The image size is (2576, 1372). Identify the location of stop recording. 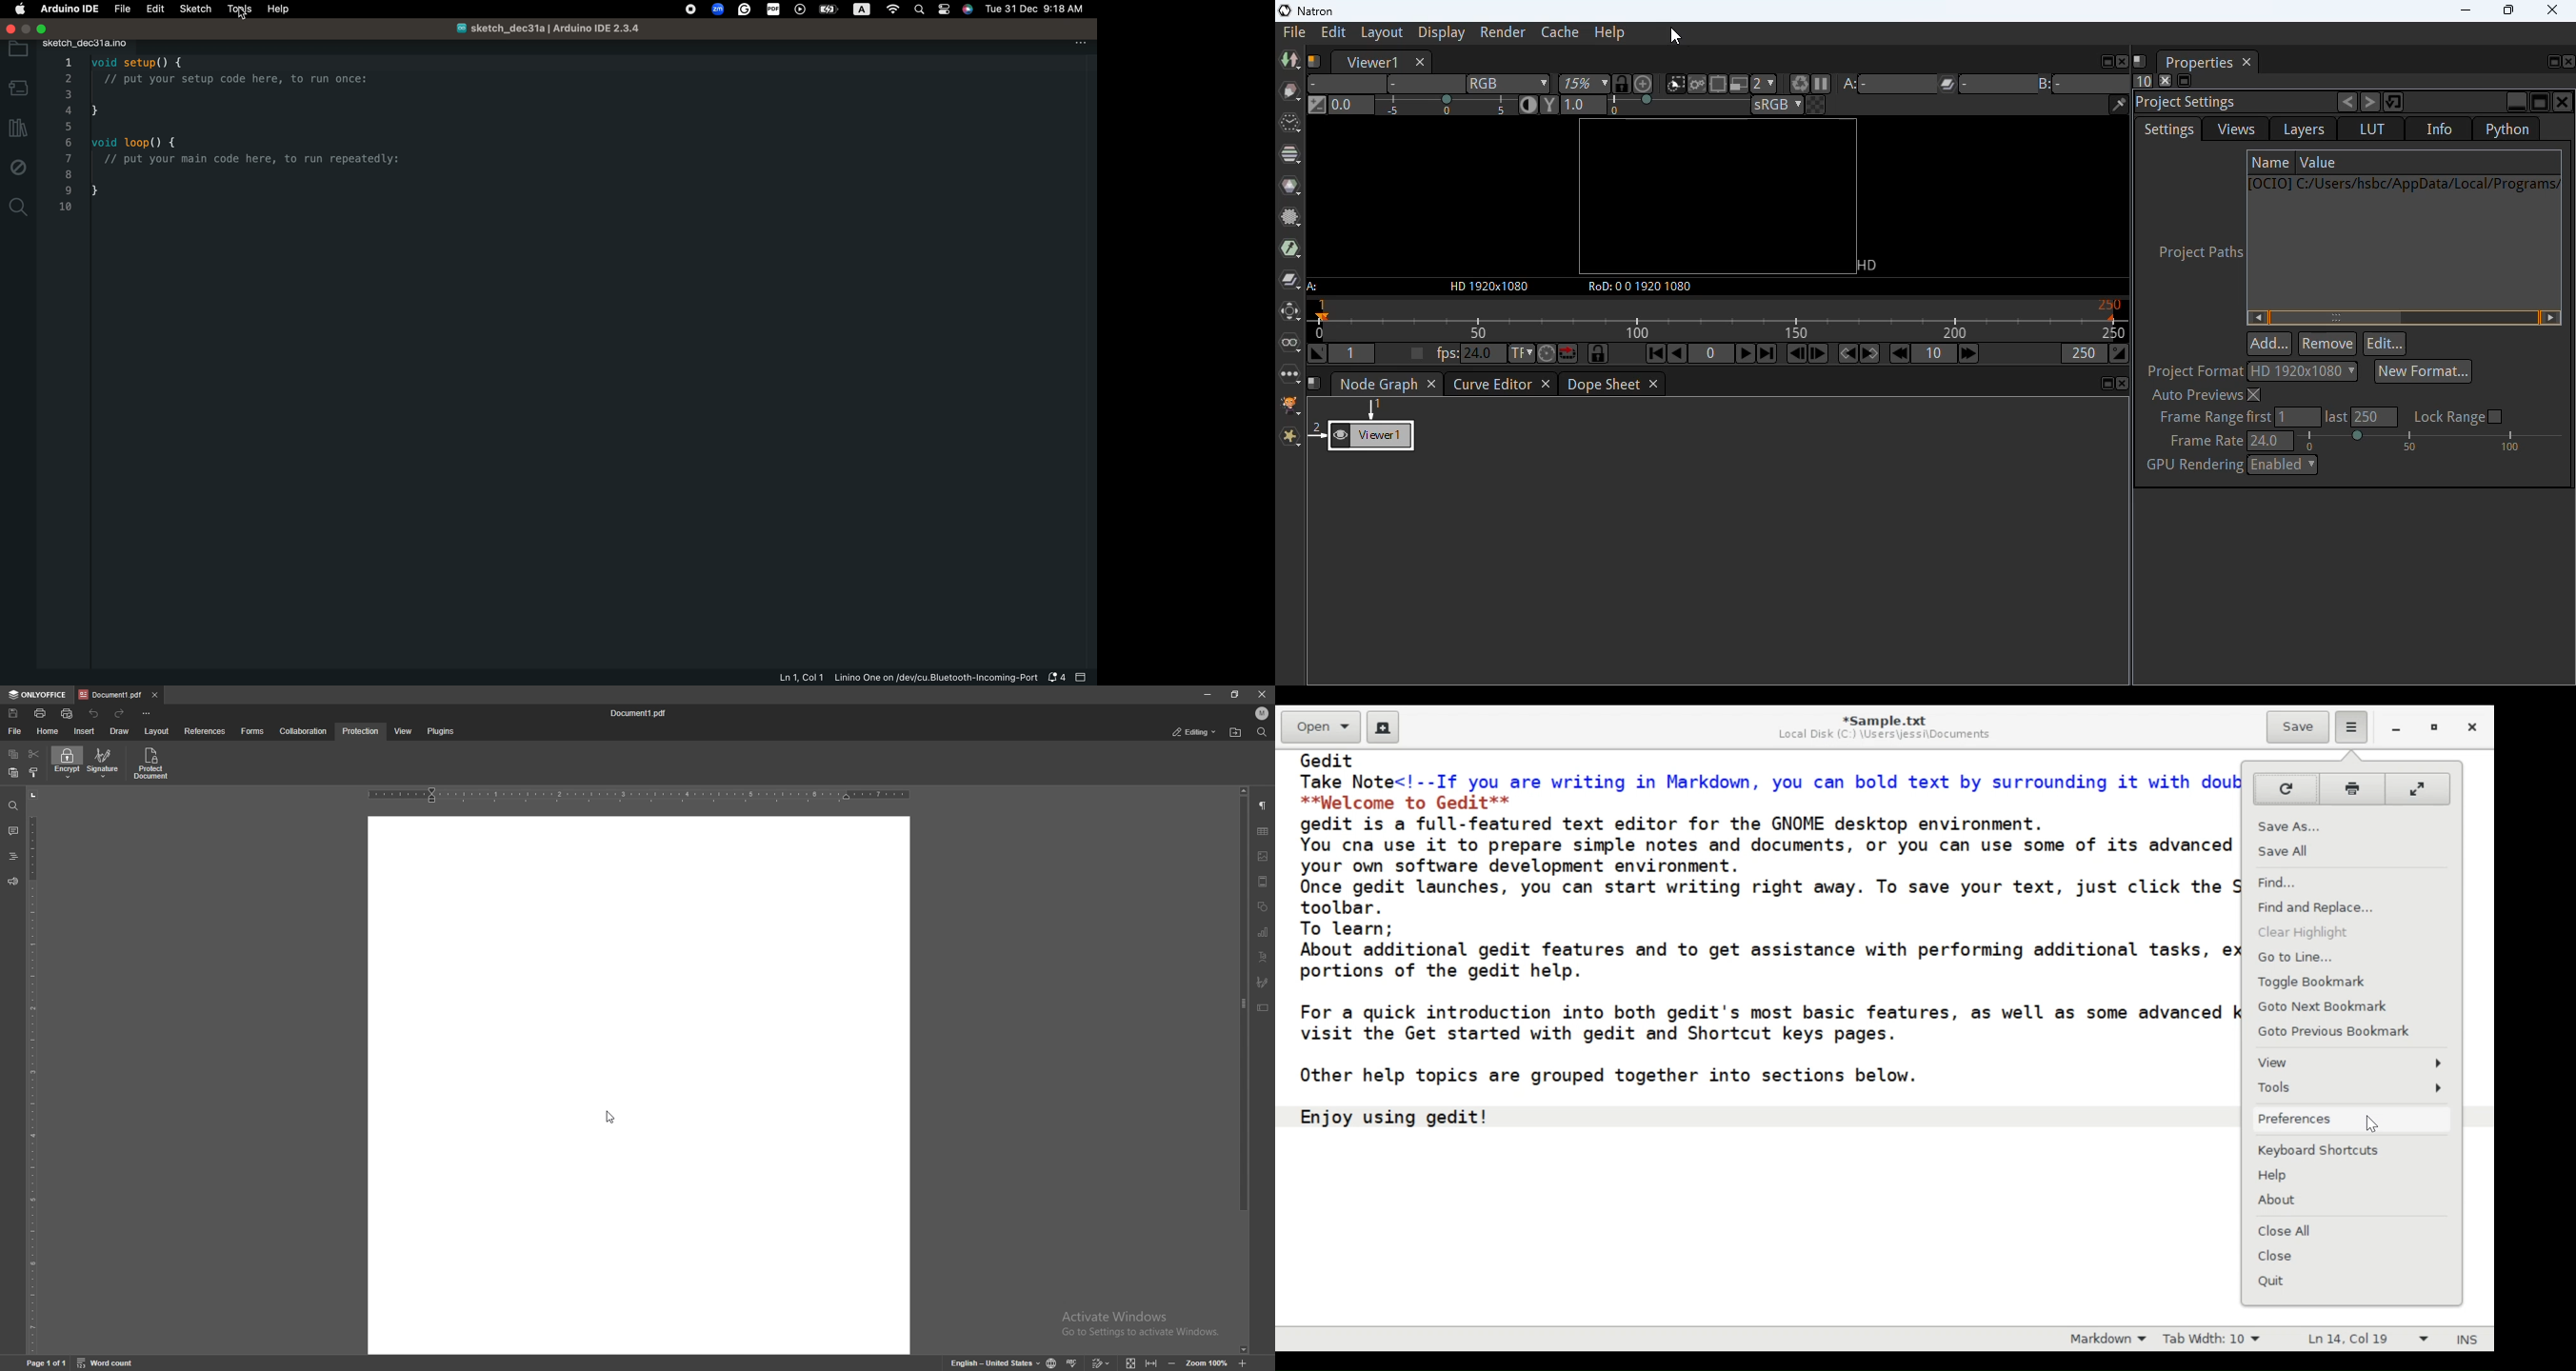
(689, 10).